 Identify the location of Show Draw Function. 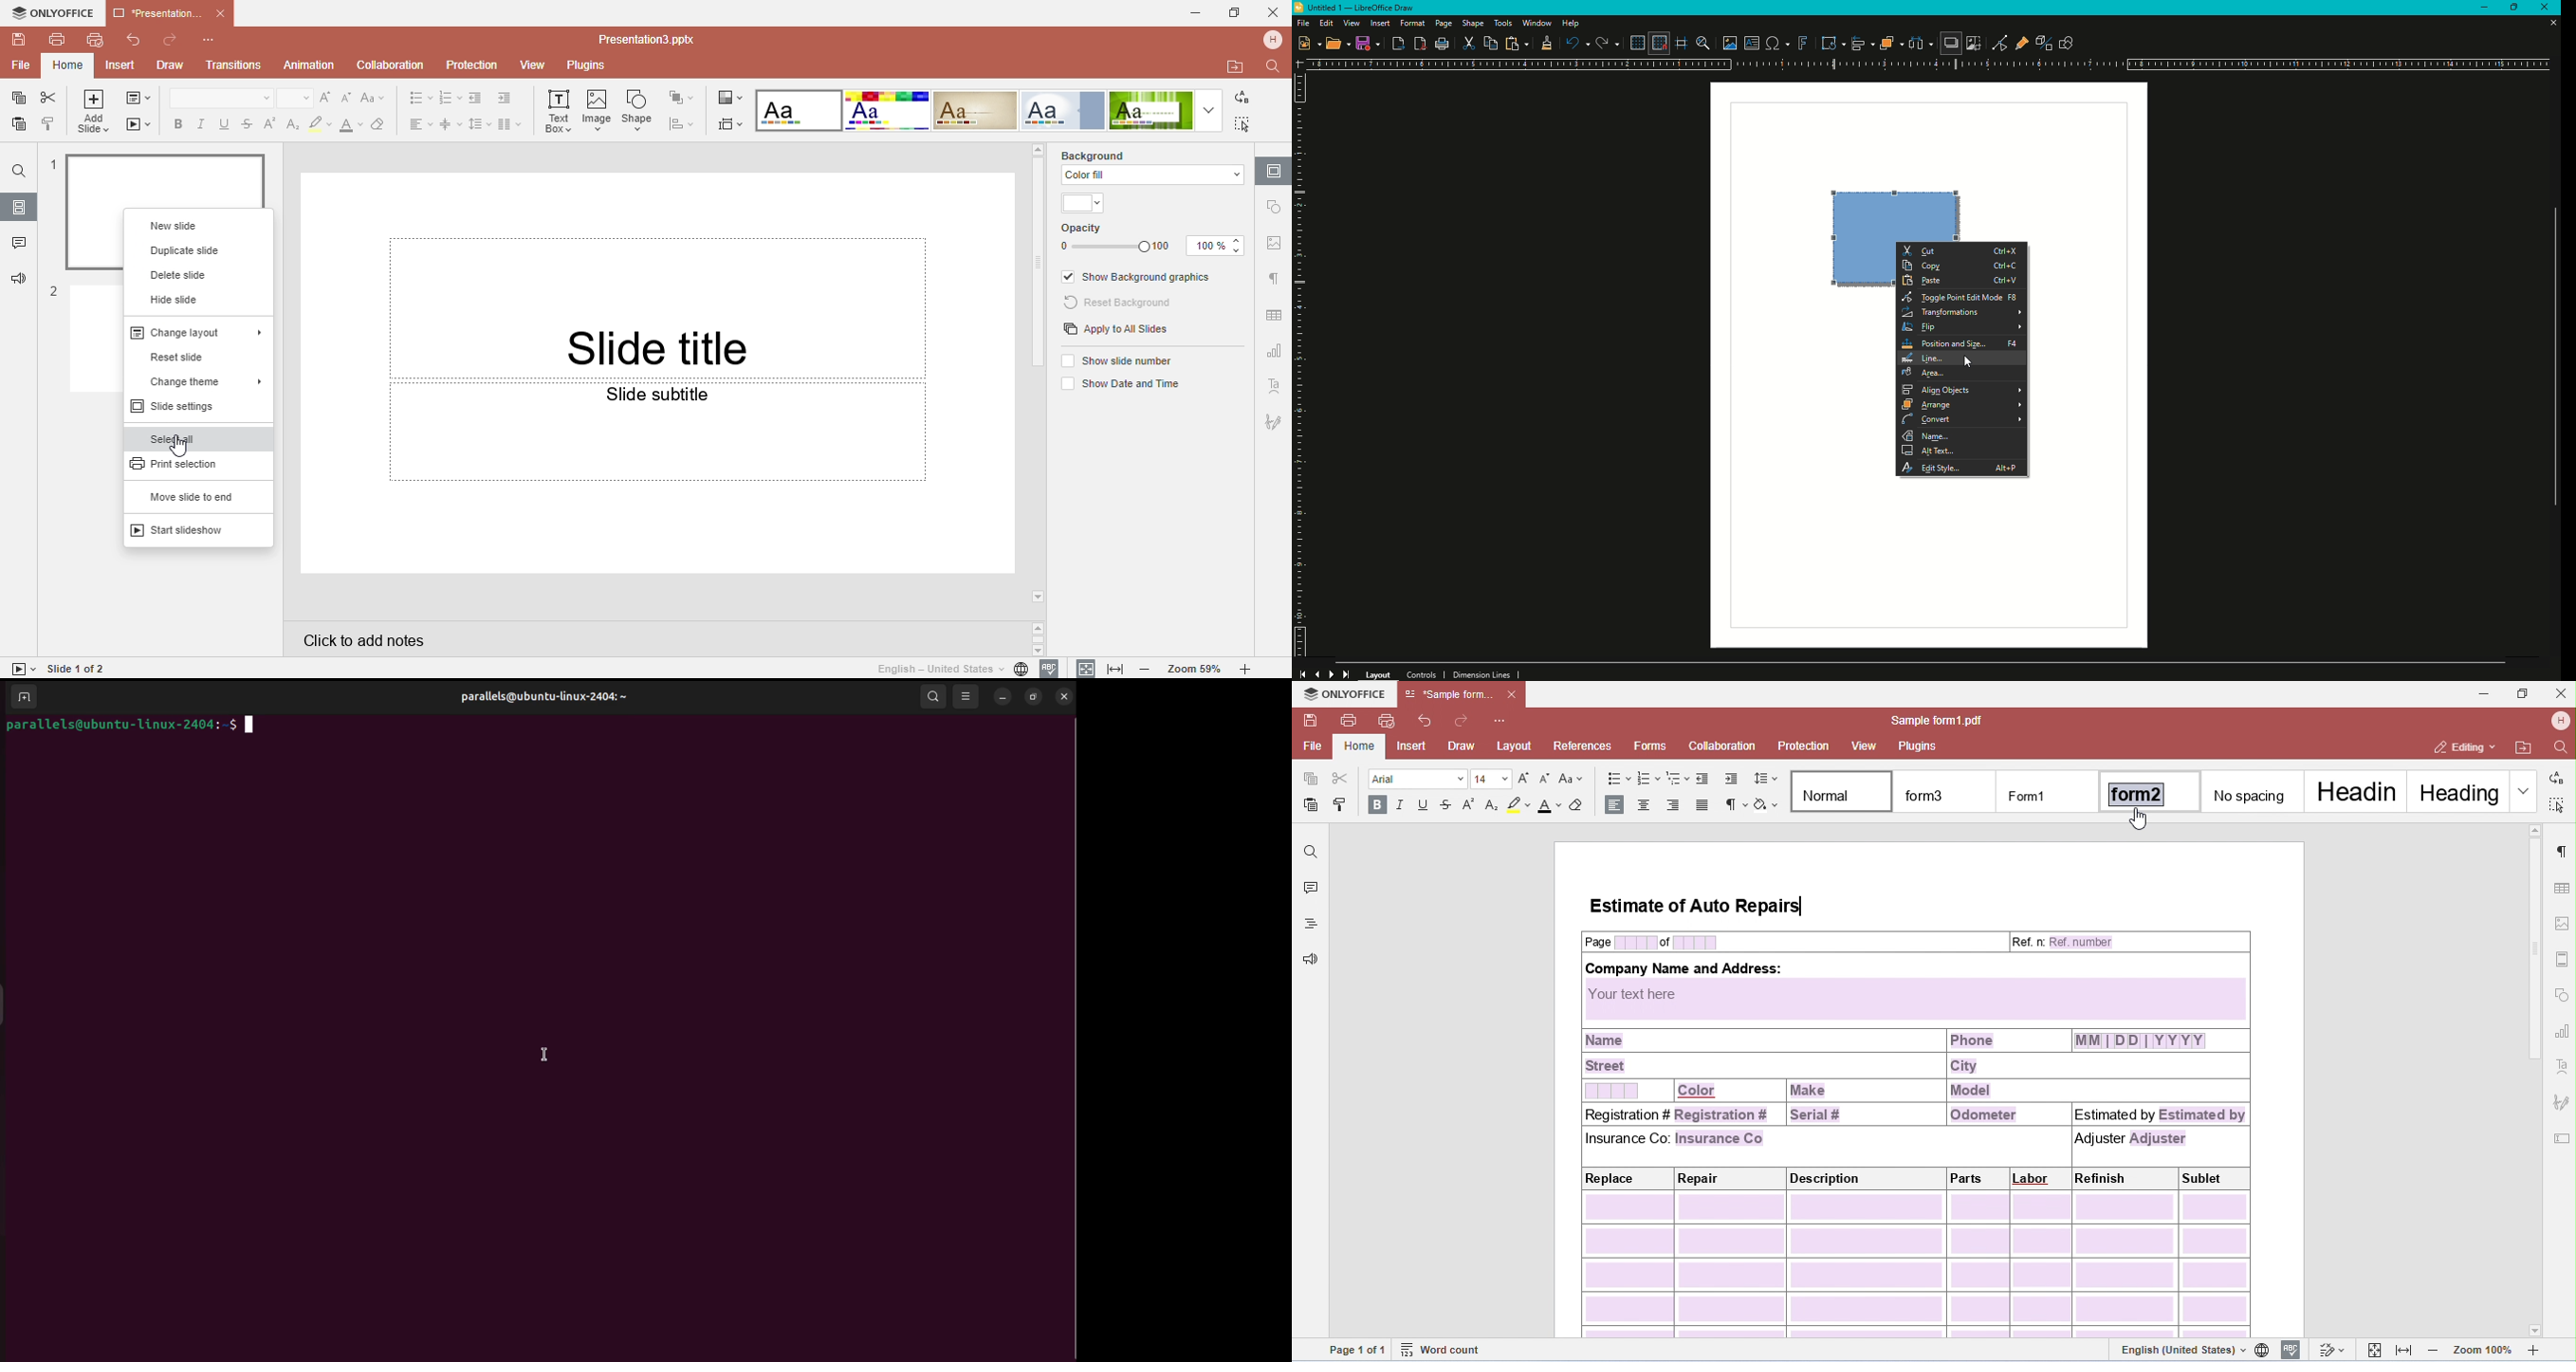
(2066, 42).